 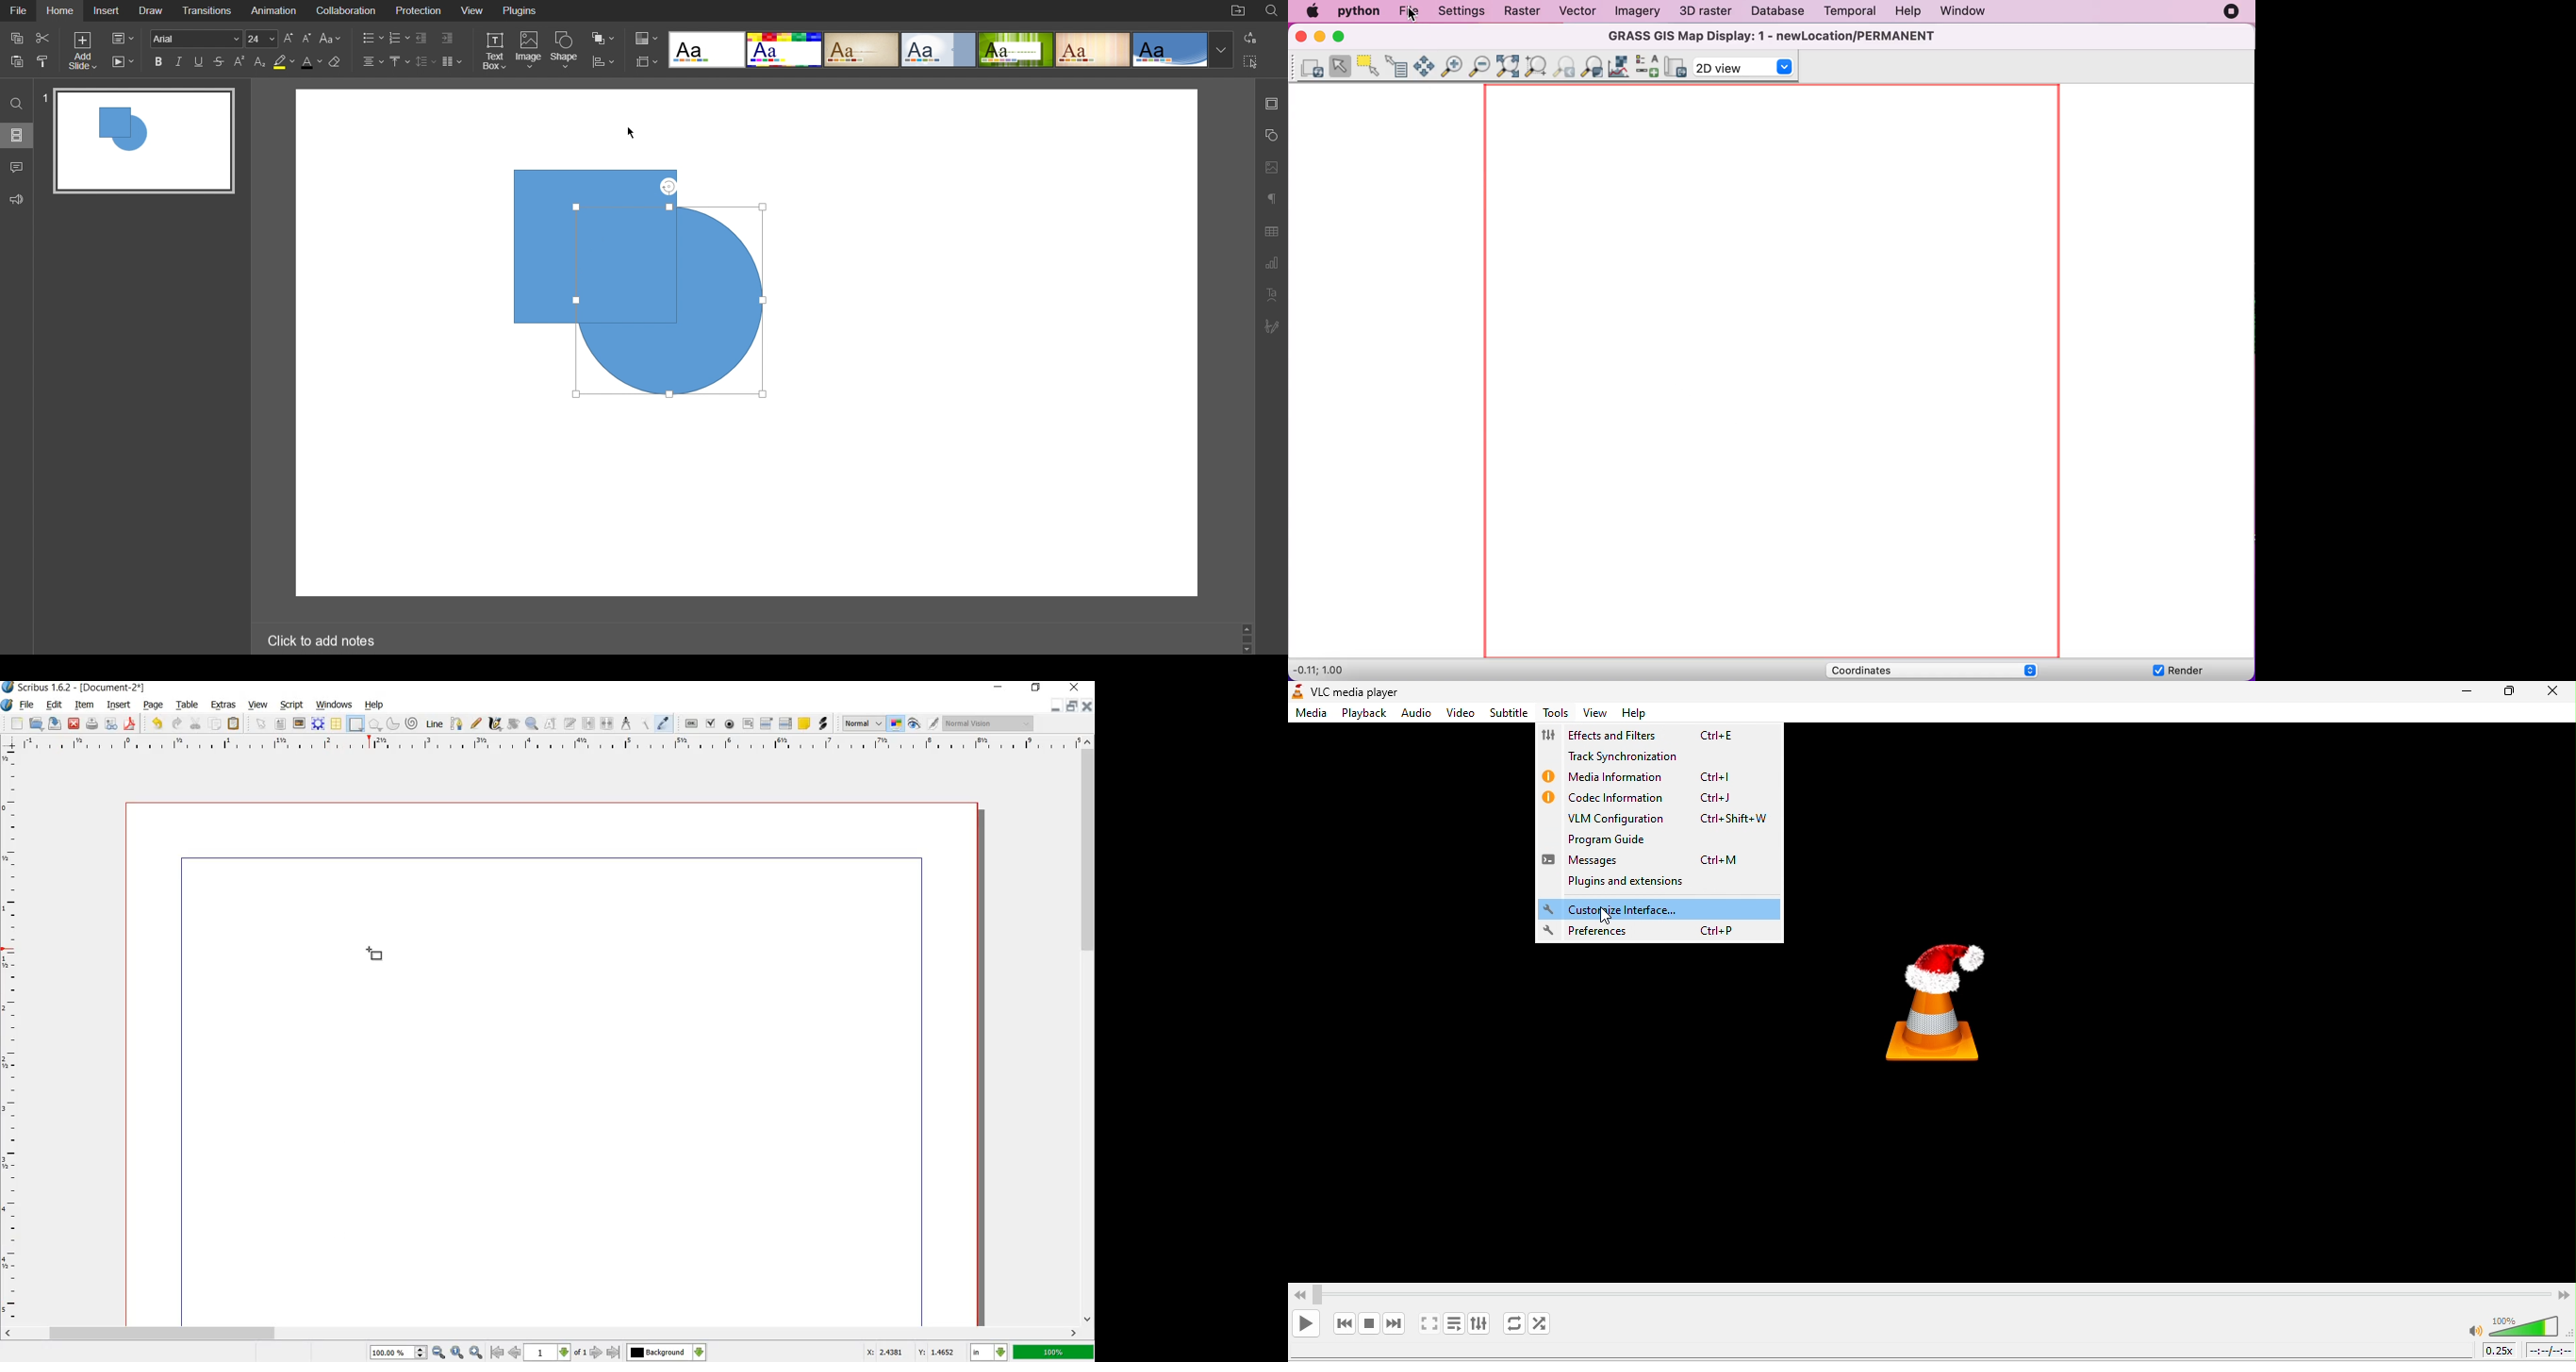 What do you see at coordinates (988, 1352) in the screenshot?
I see `select current unit` at bounding box center [988, 1352].